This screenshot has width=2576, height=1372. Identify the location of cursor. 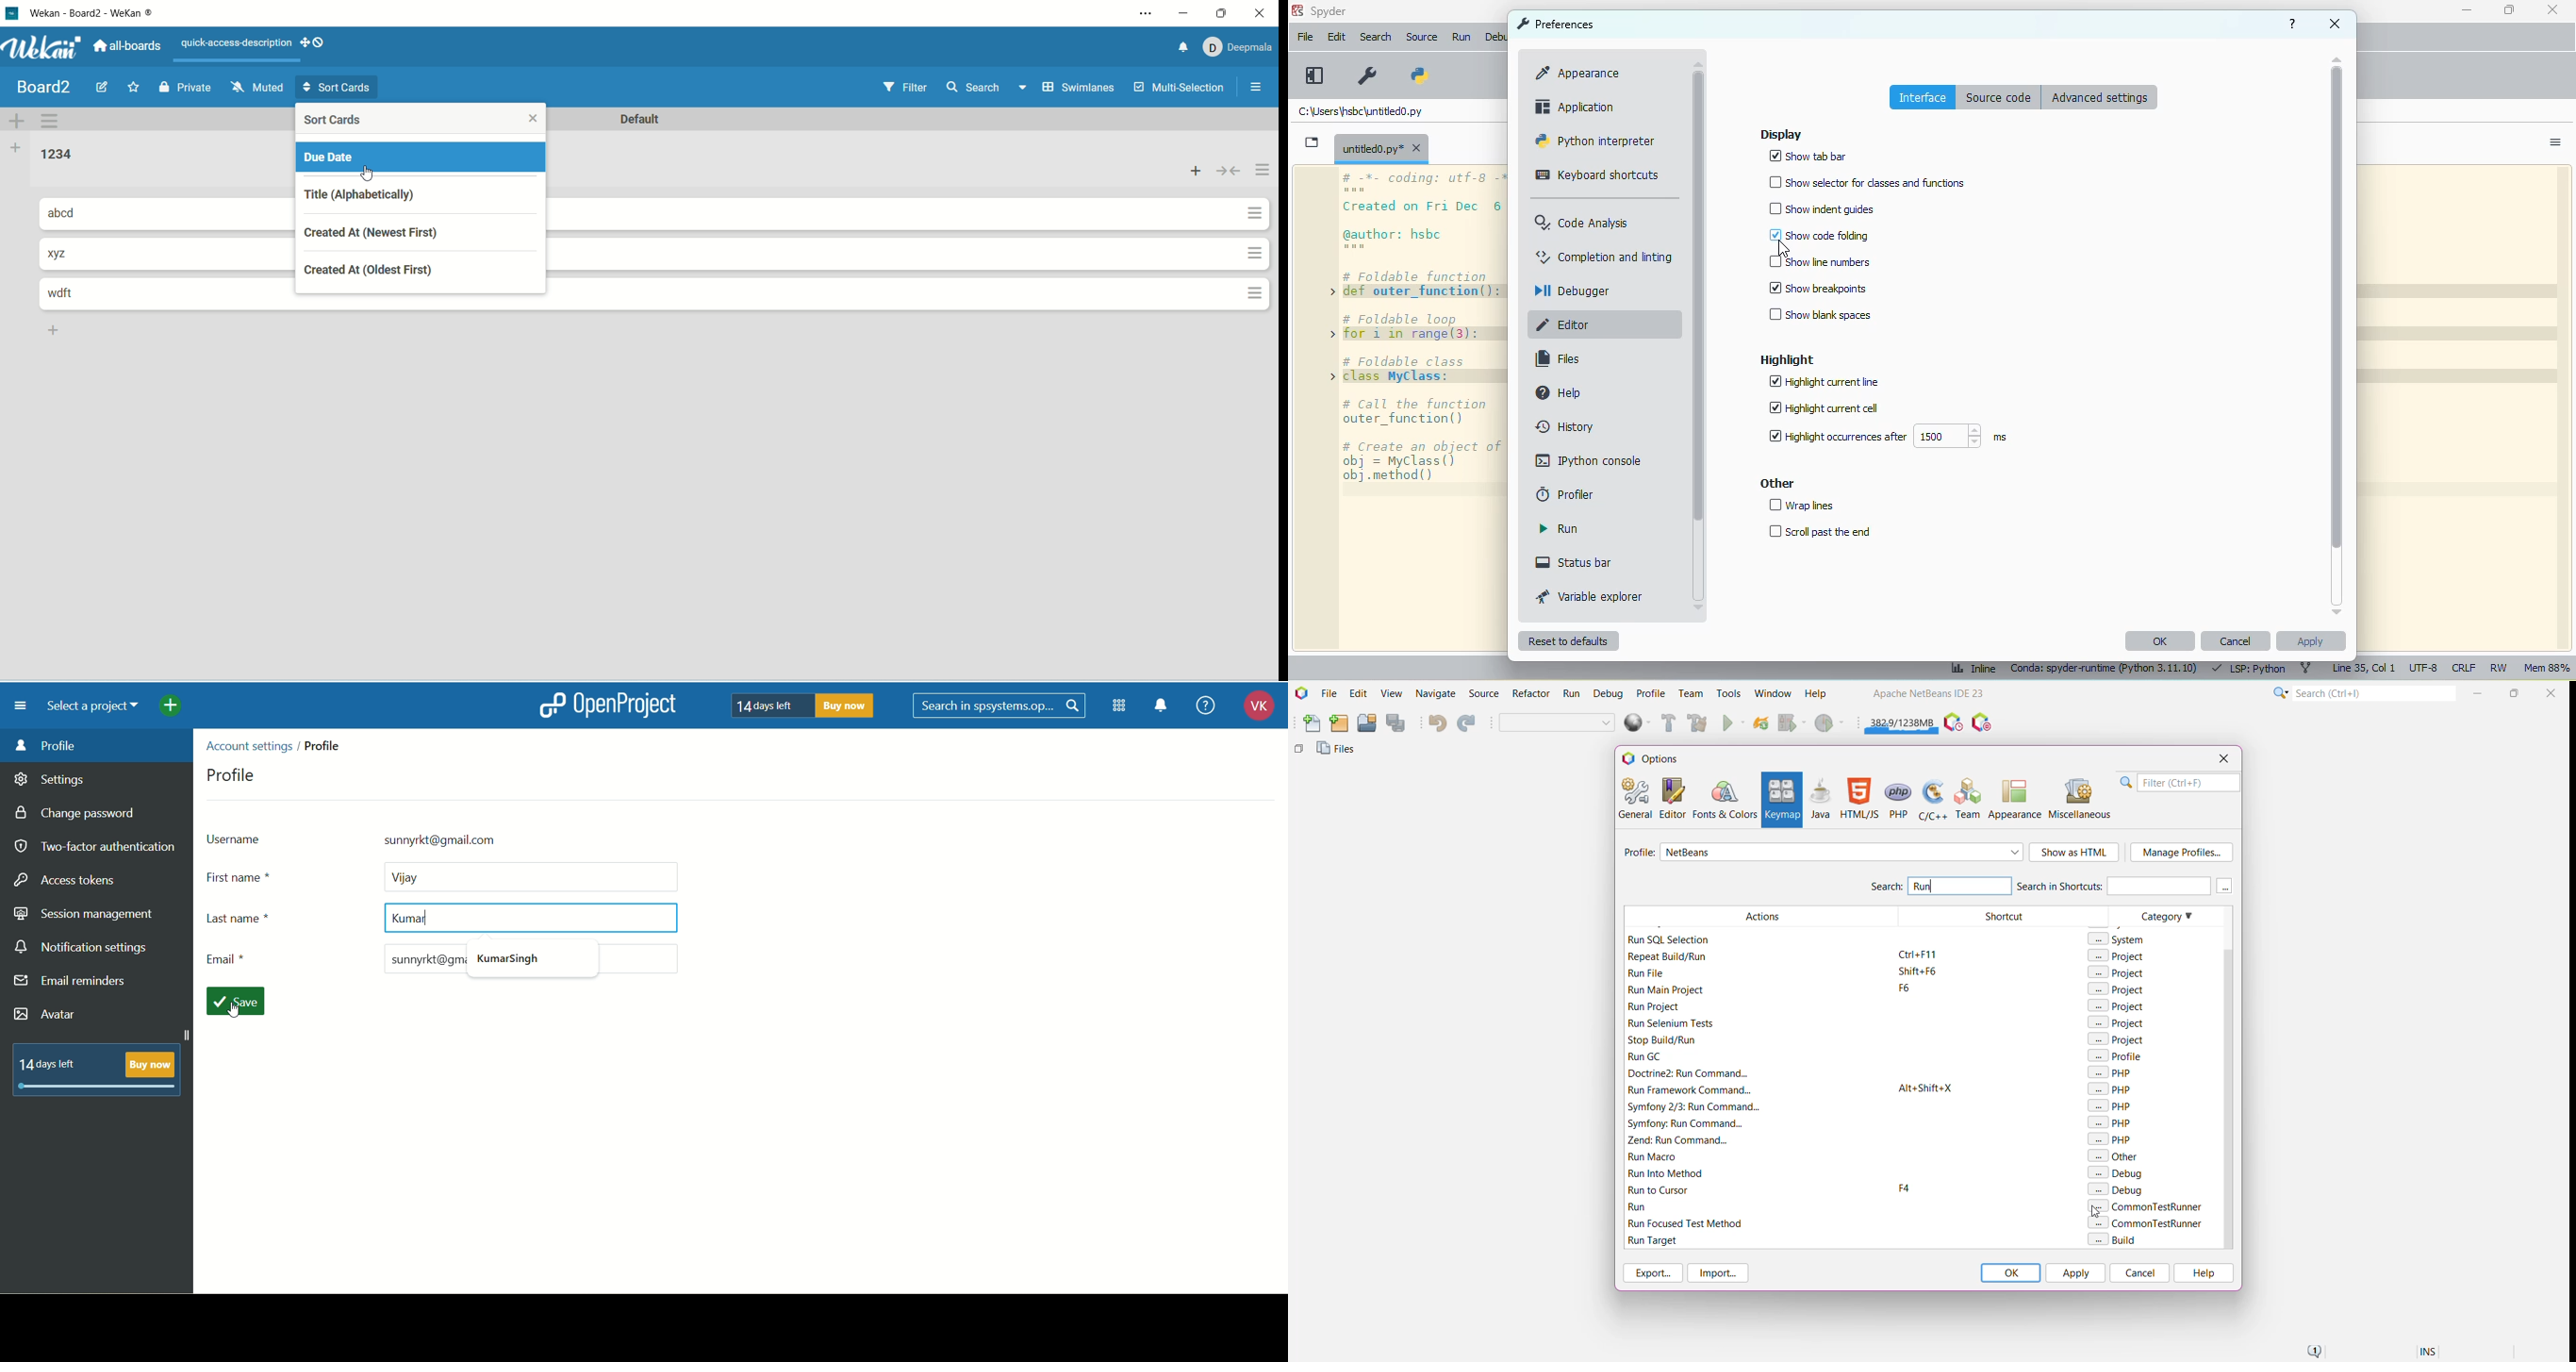
(366, 175).